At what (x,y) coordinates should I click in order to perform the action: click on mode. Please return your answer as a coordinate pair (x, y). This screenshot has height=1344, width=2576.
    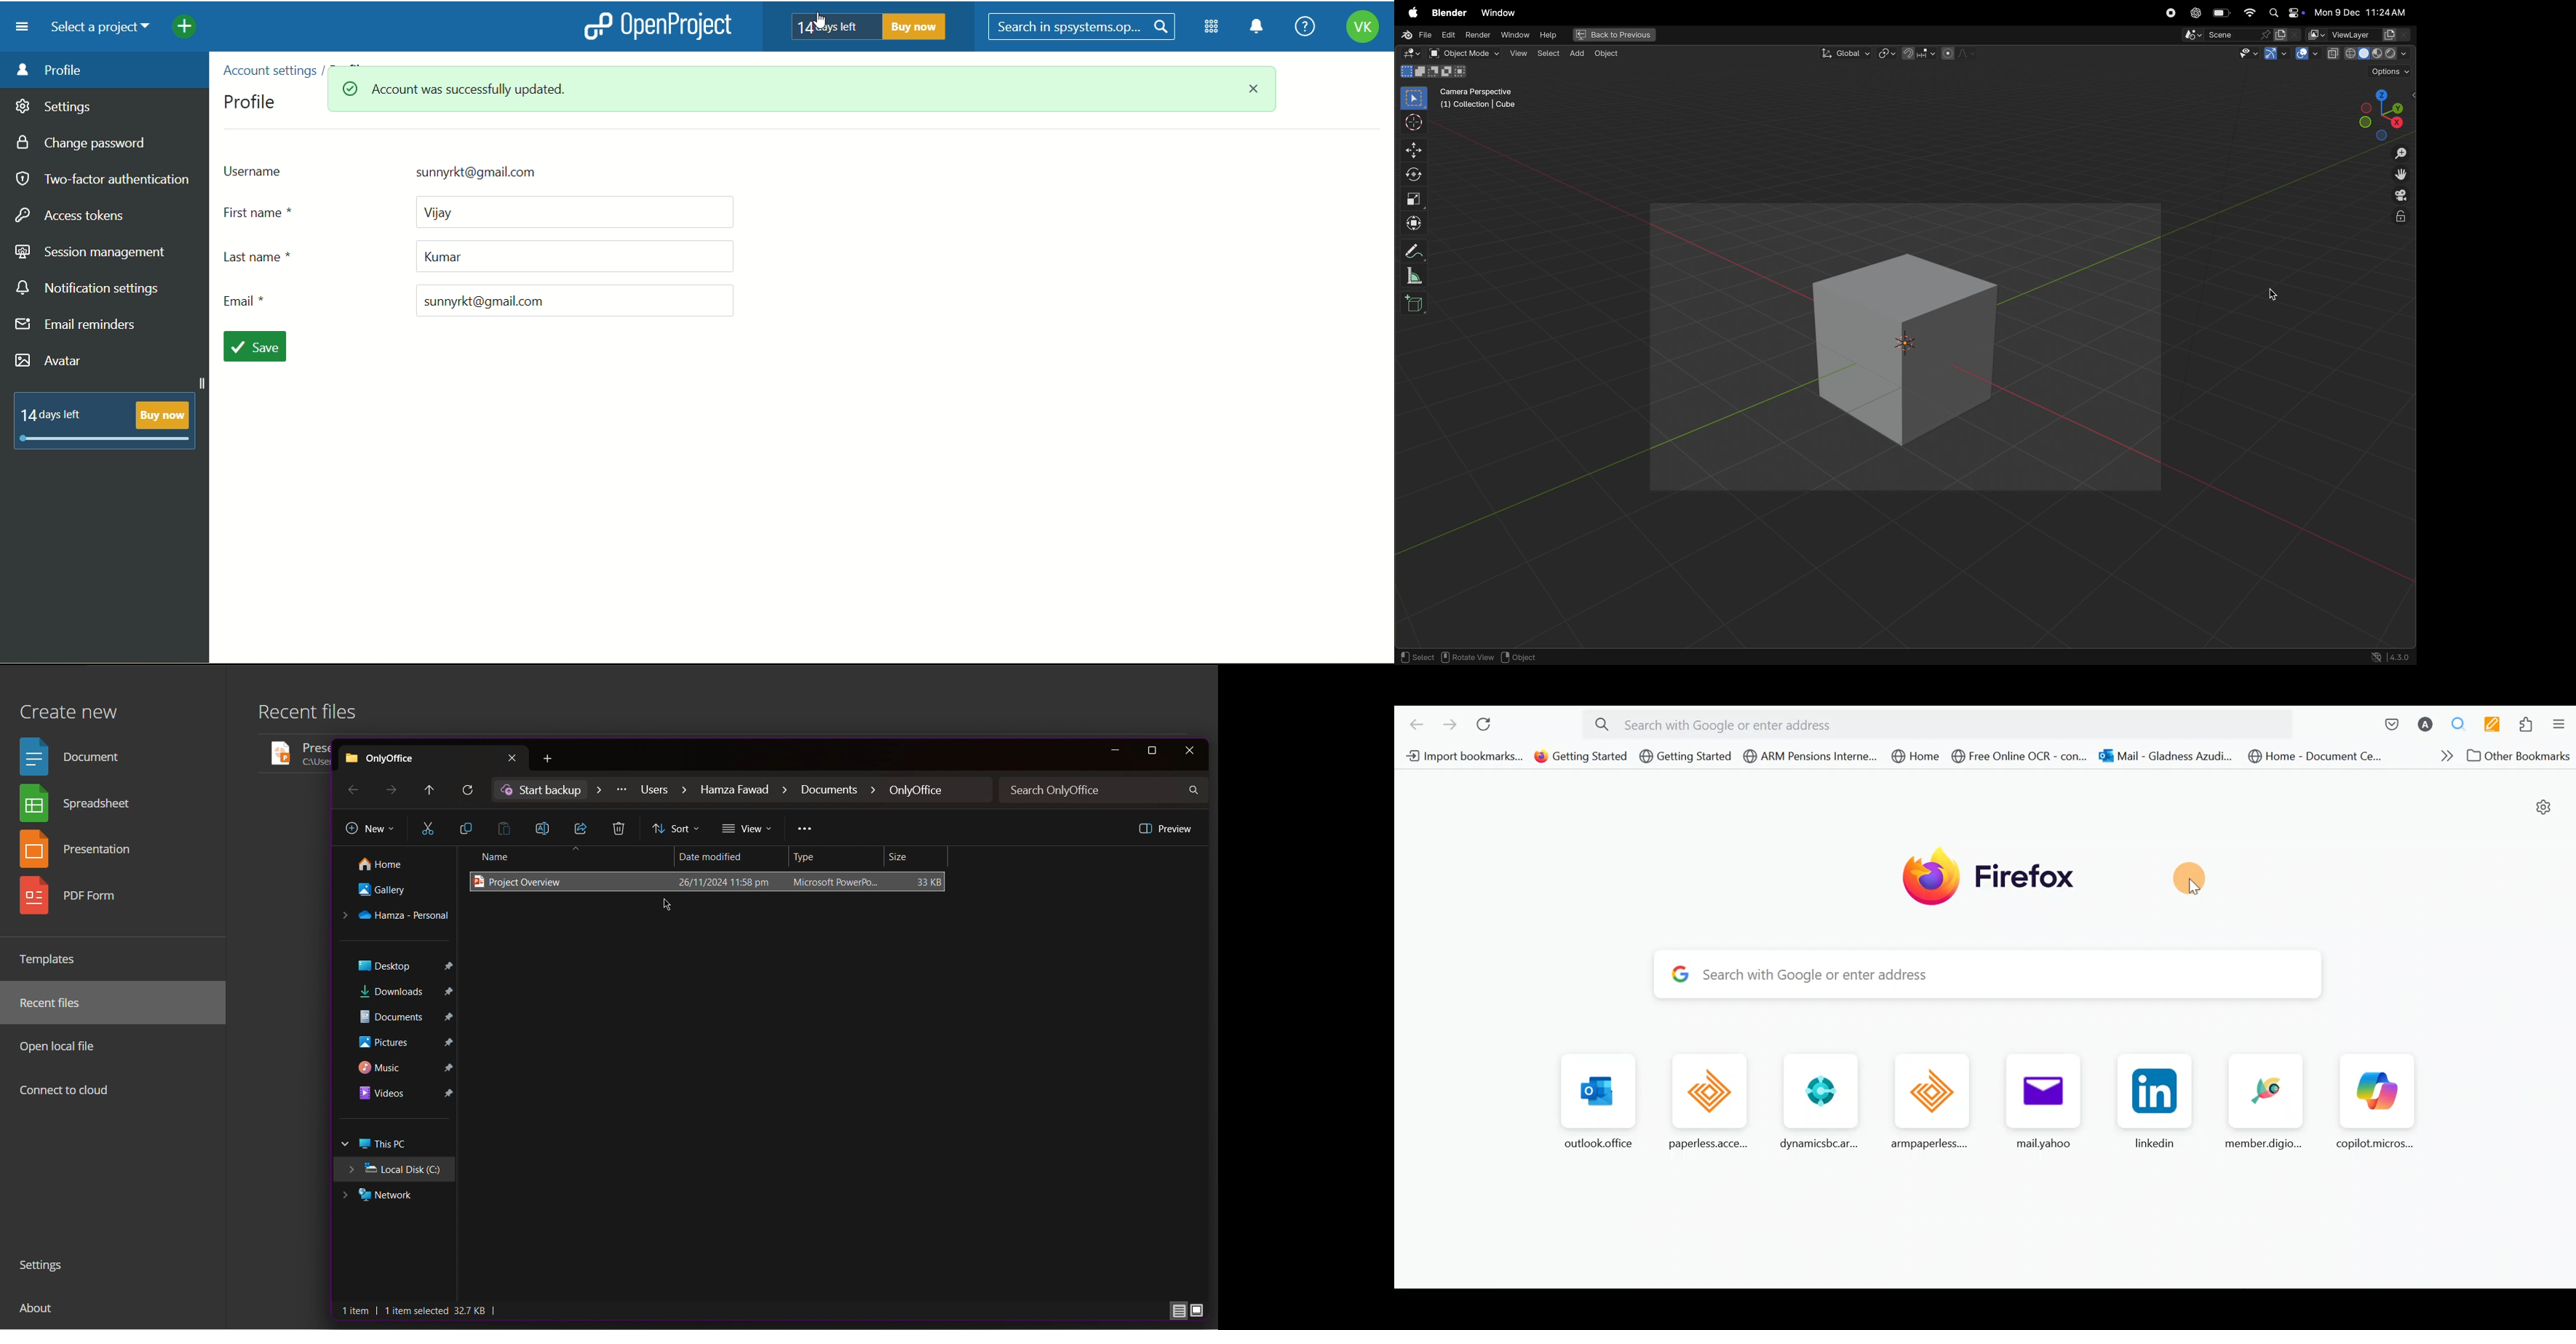
    Looking at the image, I should click on (1435, 72).